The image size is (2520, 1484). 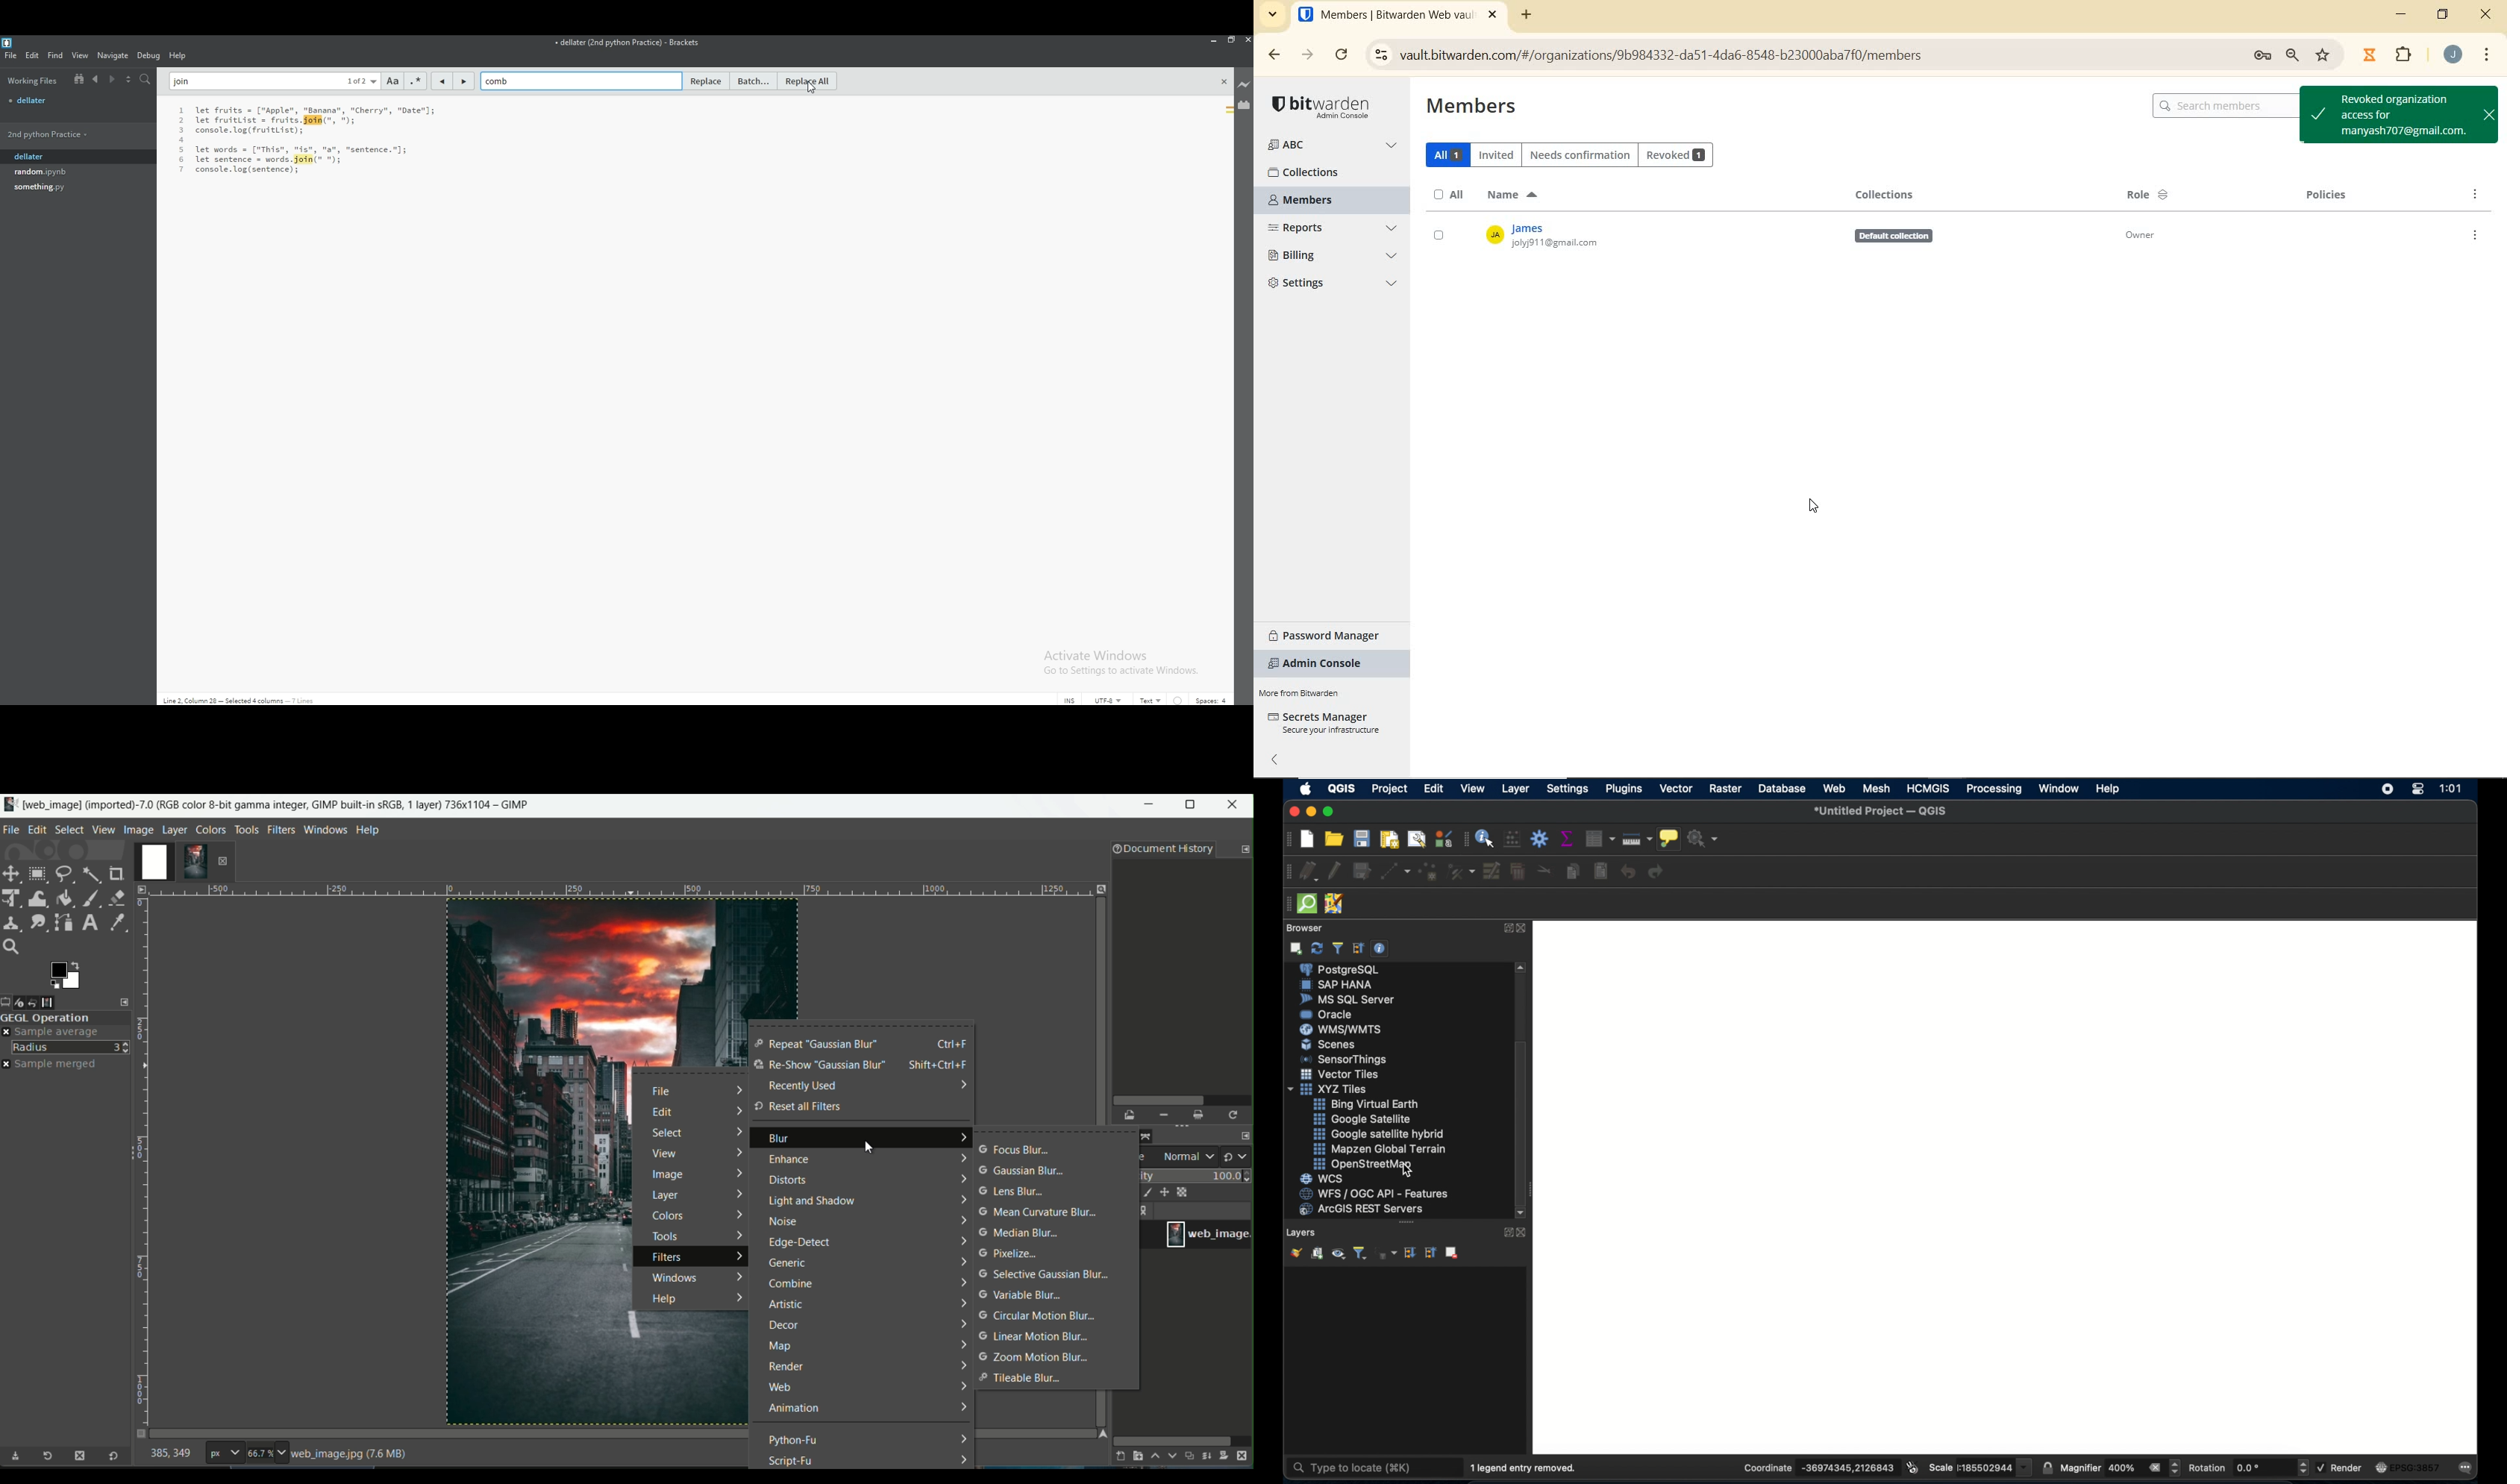 What do you see at coordinates (663, 1113) in the screenshot?
I see `edit` at bounding box center [663, 1113].